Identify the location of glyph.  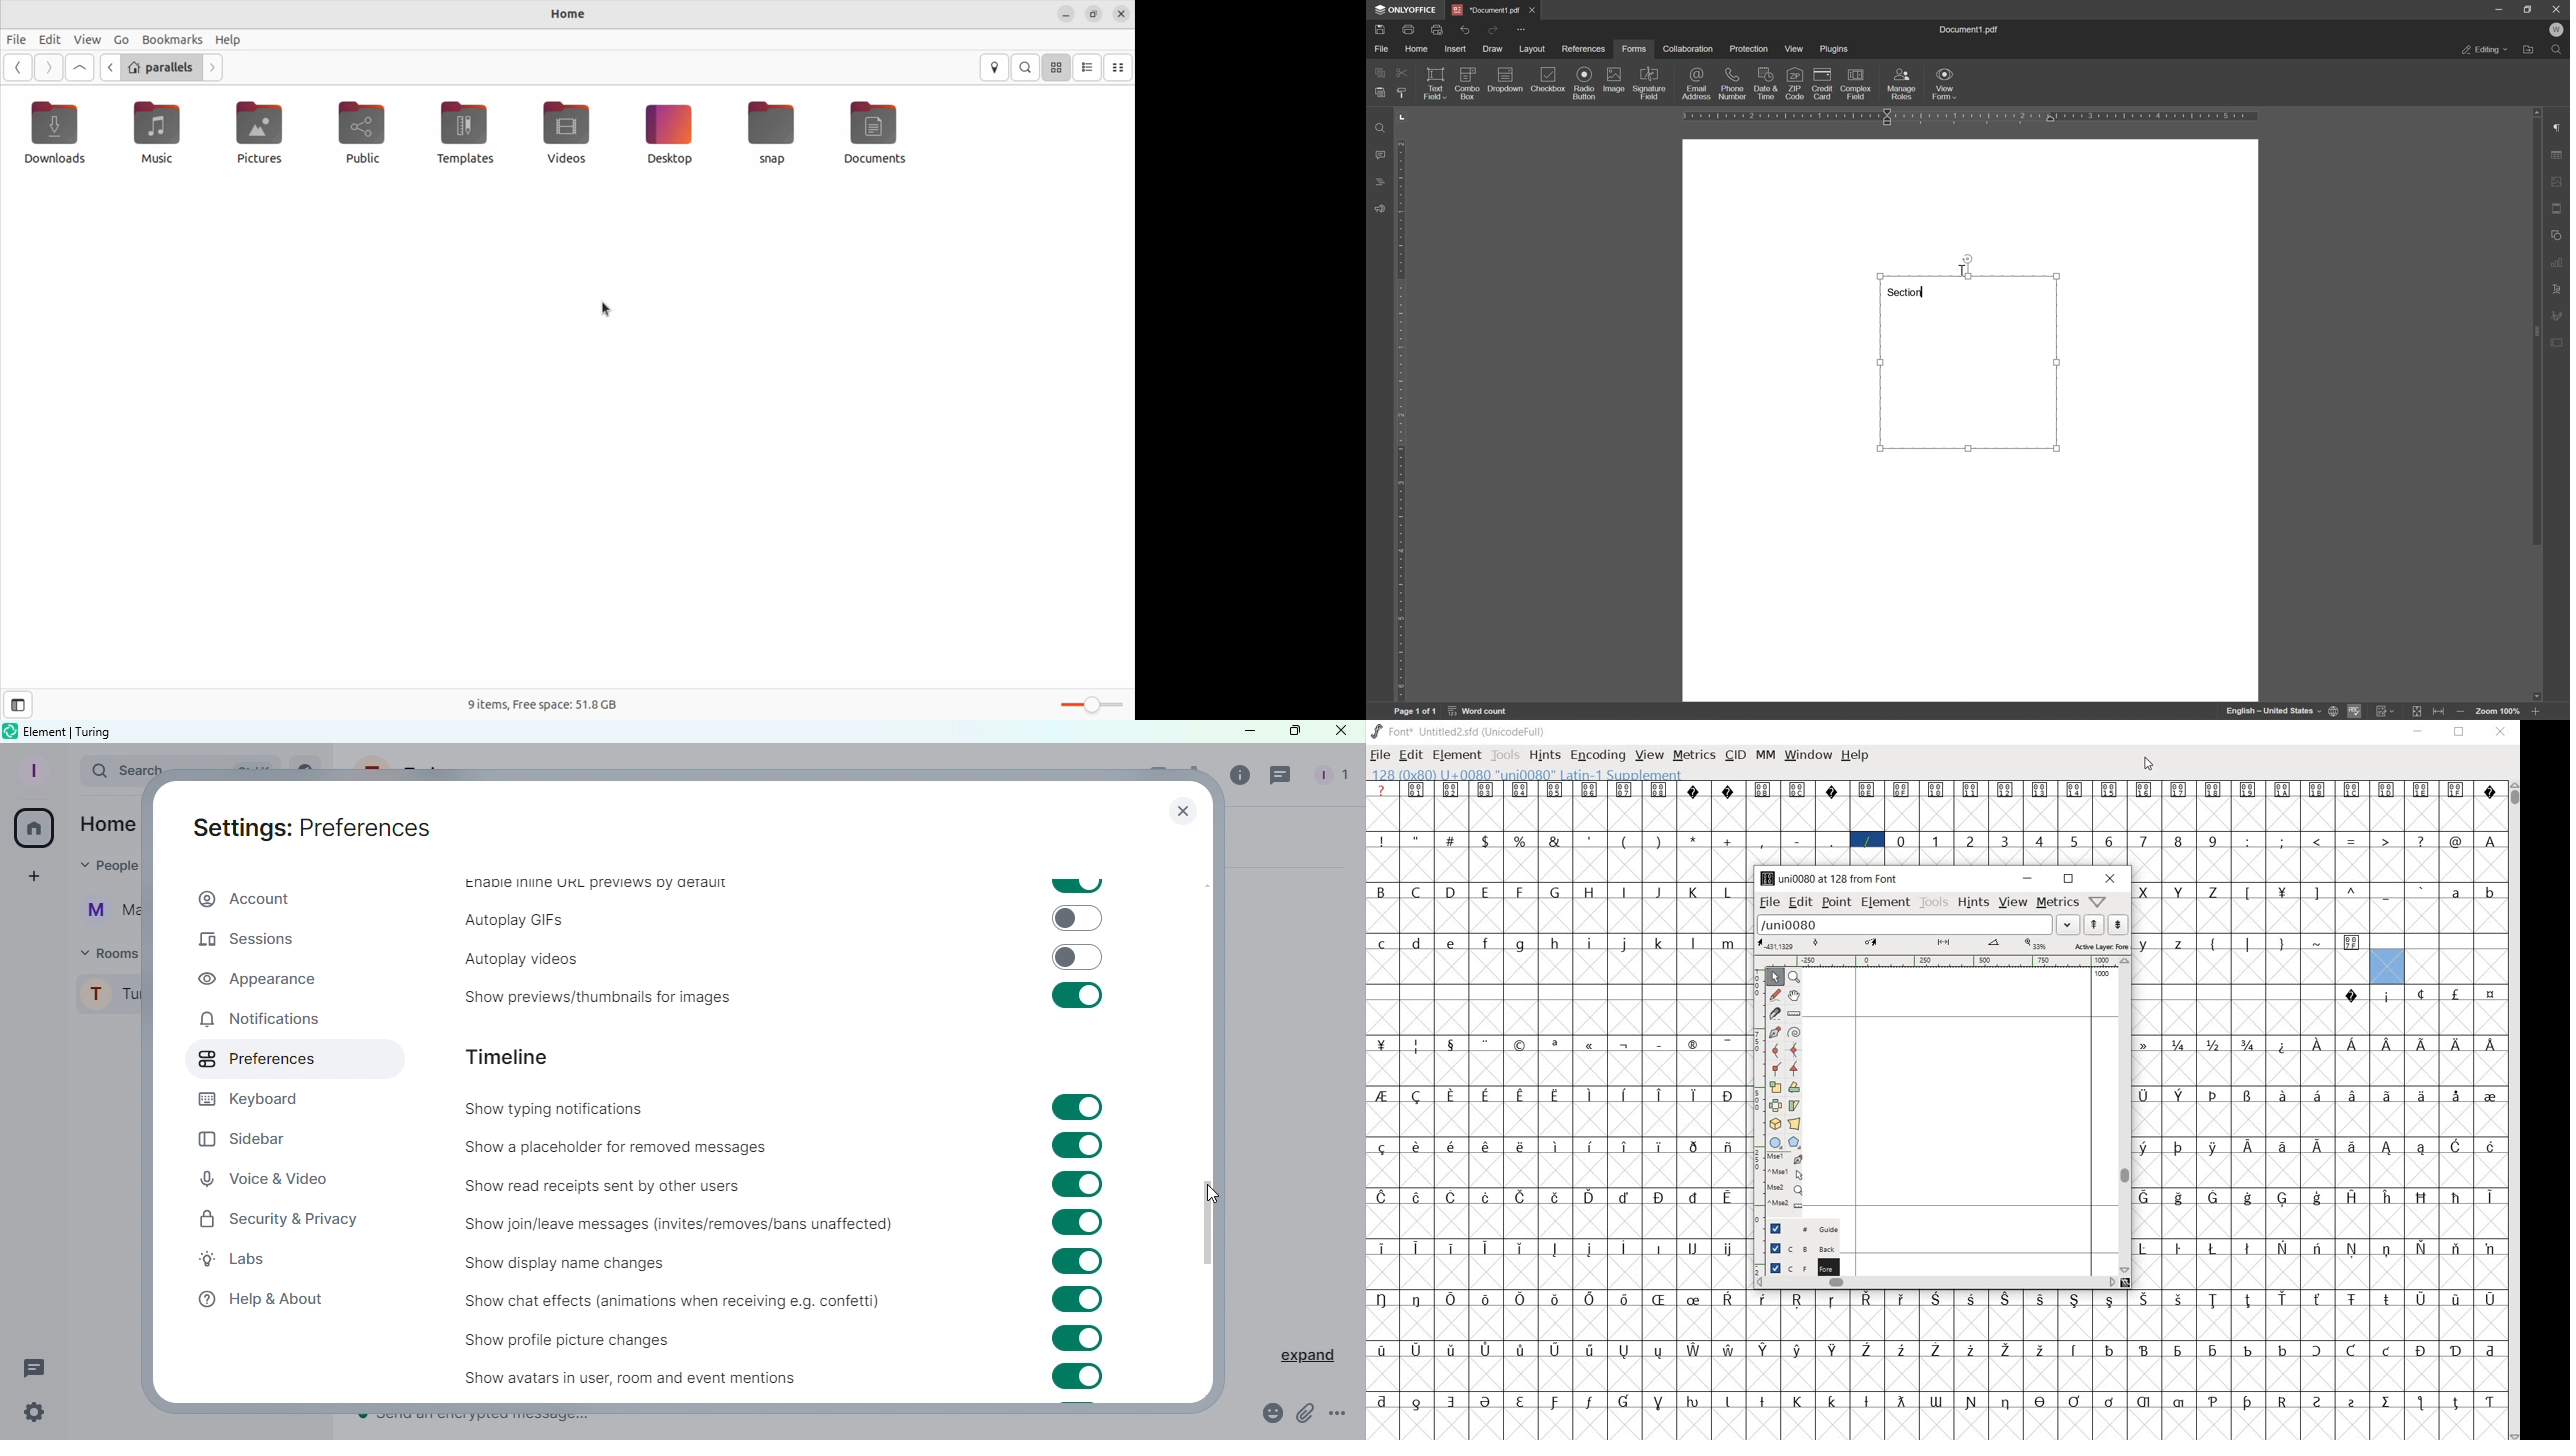
(2249, 1198).